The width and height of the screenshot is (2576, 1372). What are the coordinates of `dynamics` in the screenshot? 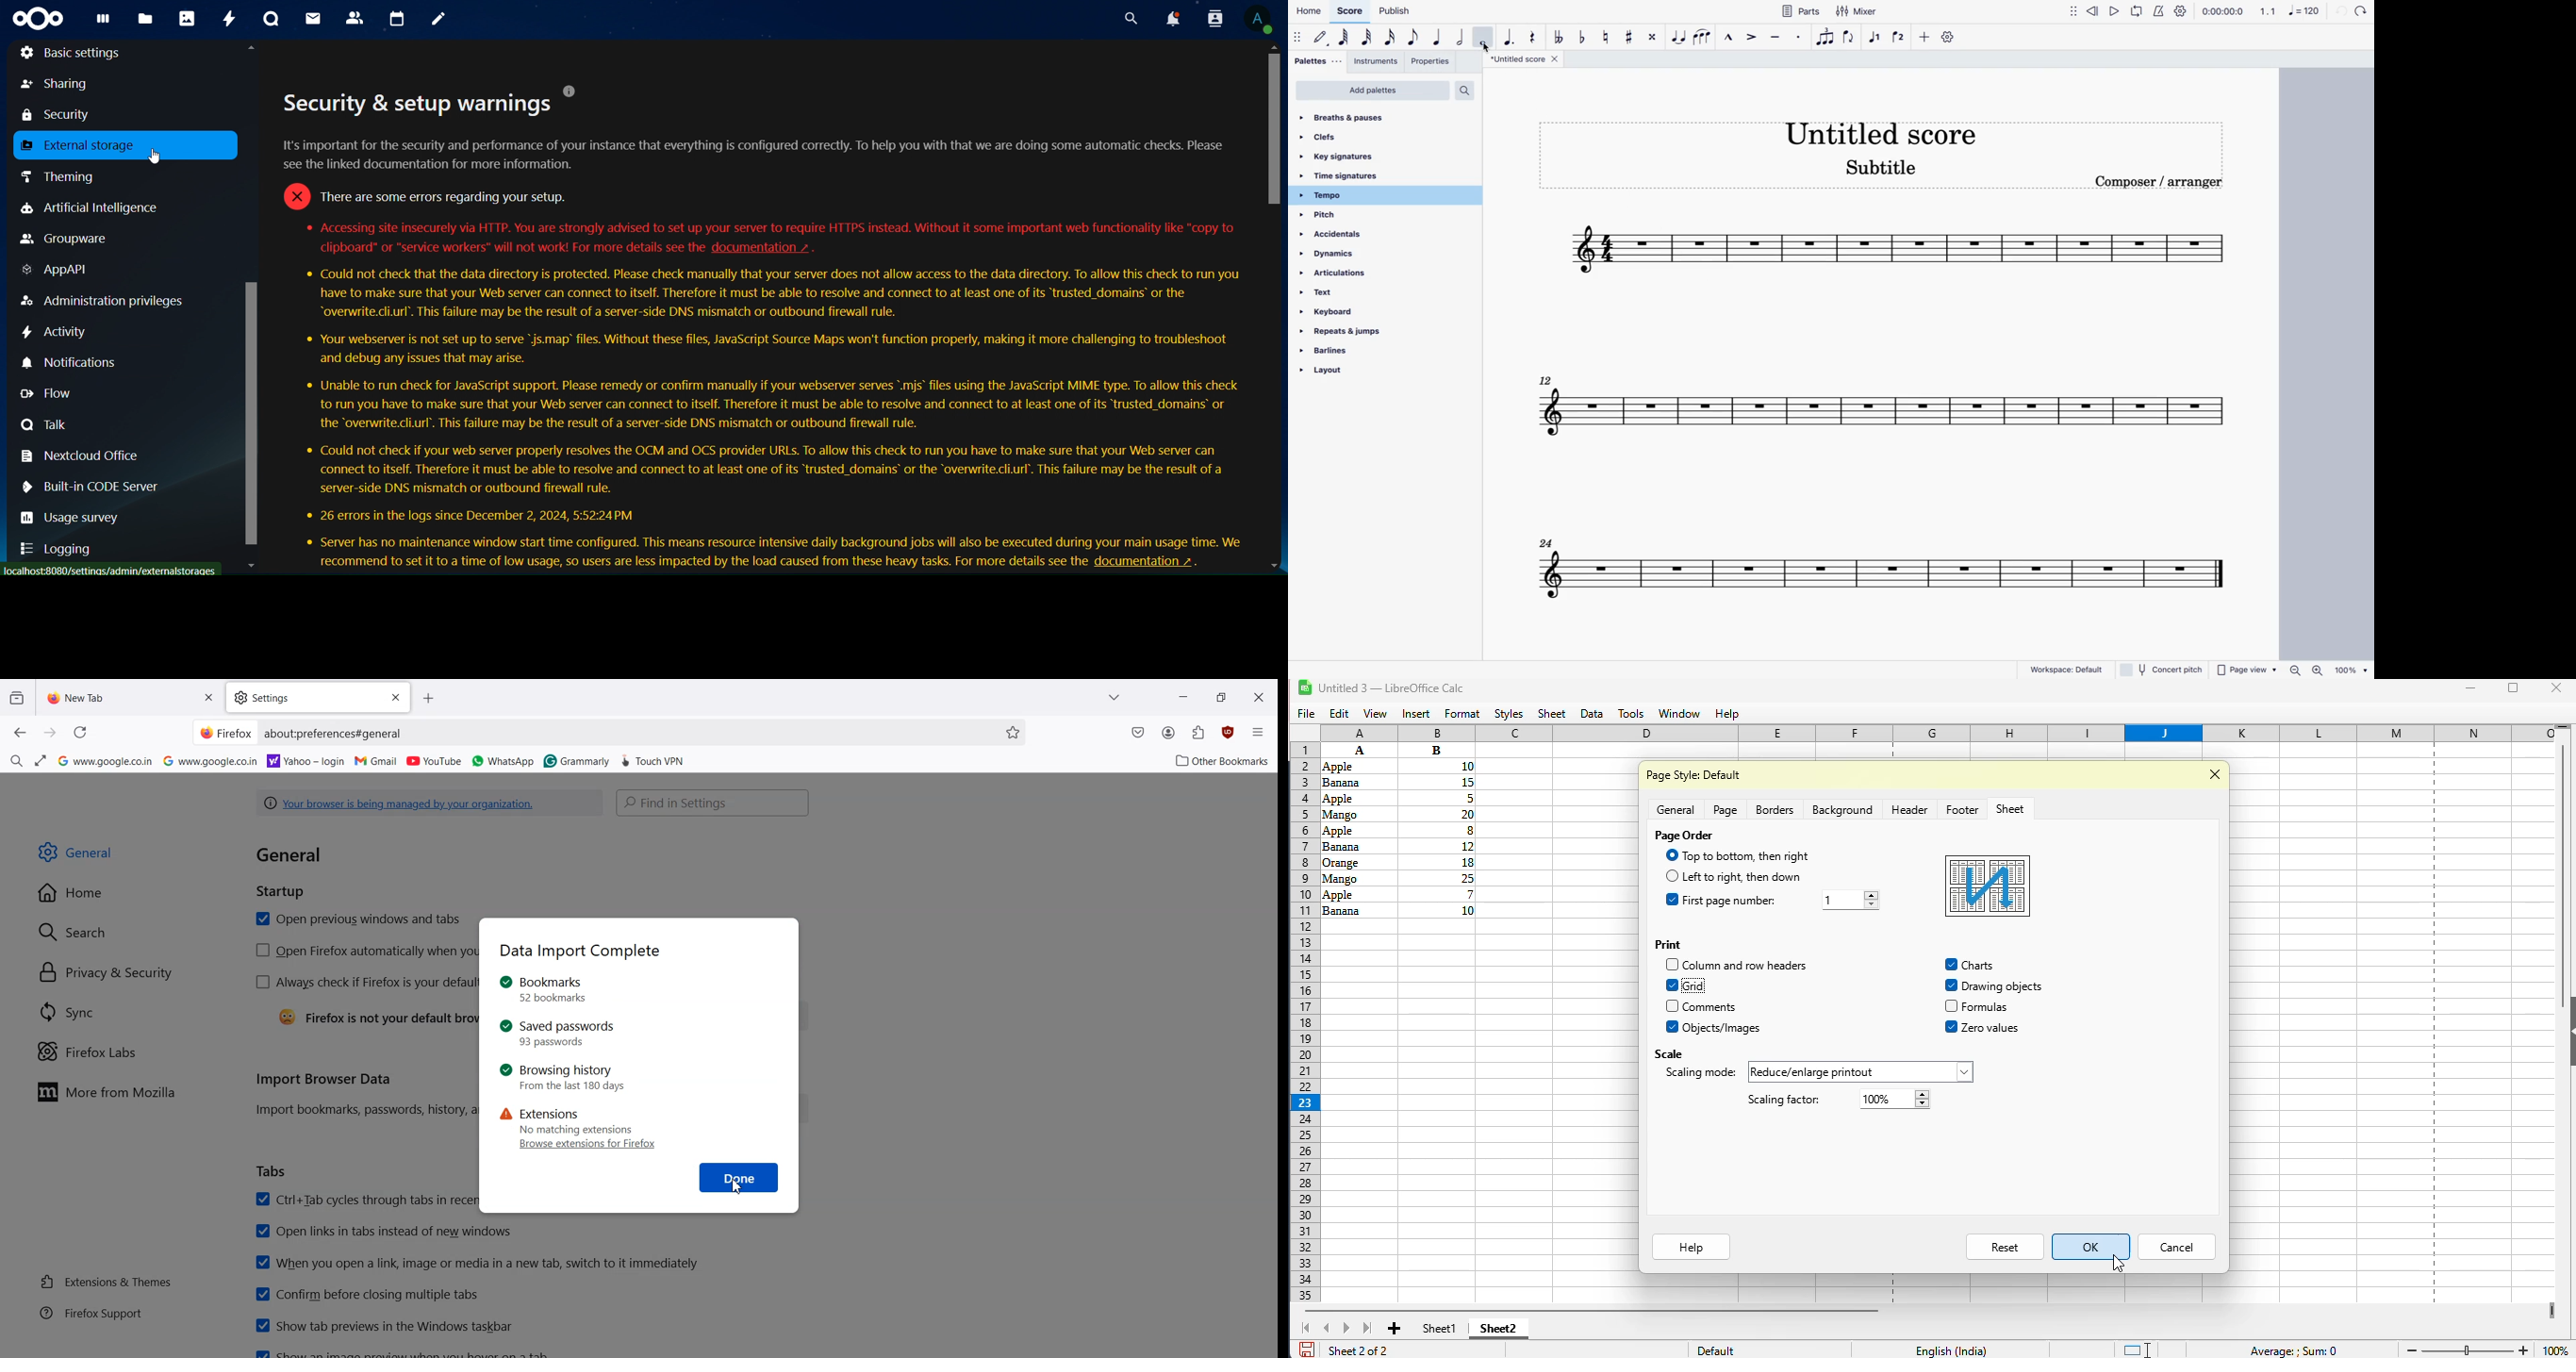 It's located at (1354, 255).